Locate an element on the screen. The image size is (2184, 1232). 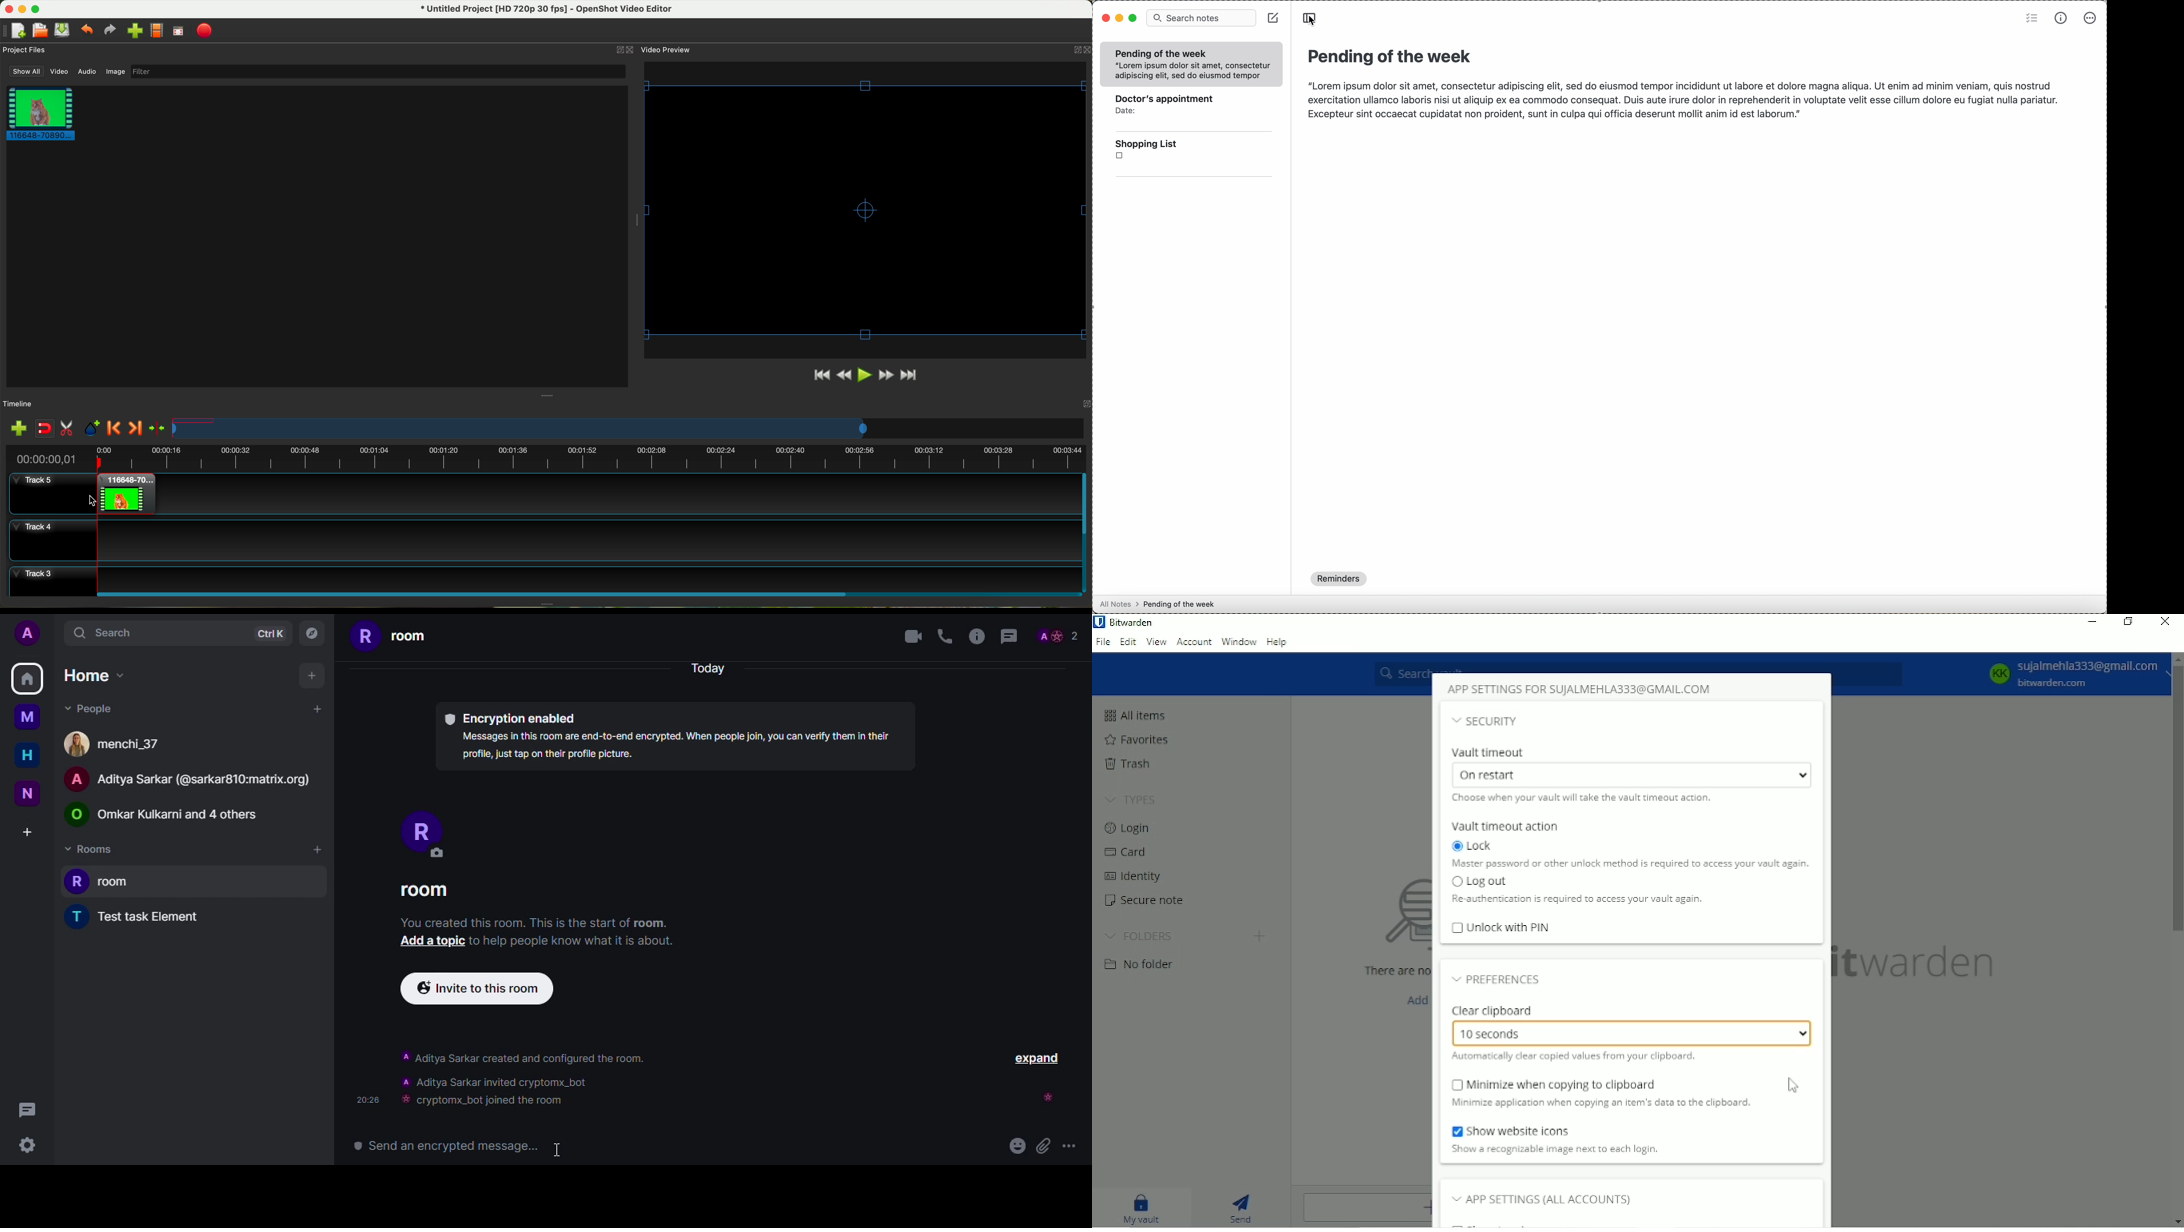
new is located at coordinates (28, 792).